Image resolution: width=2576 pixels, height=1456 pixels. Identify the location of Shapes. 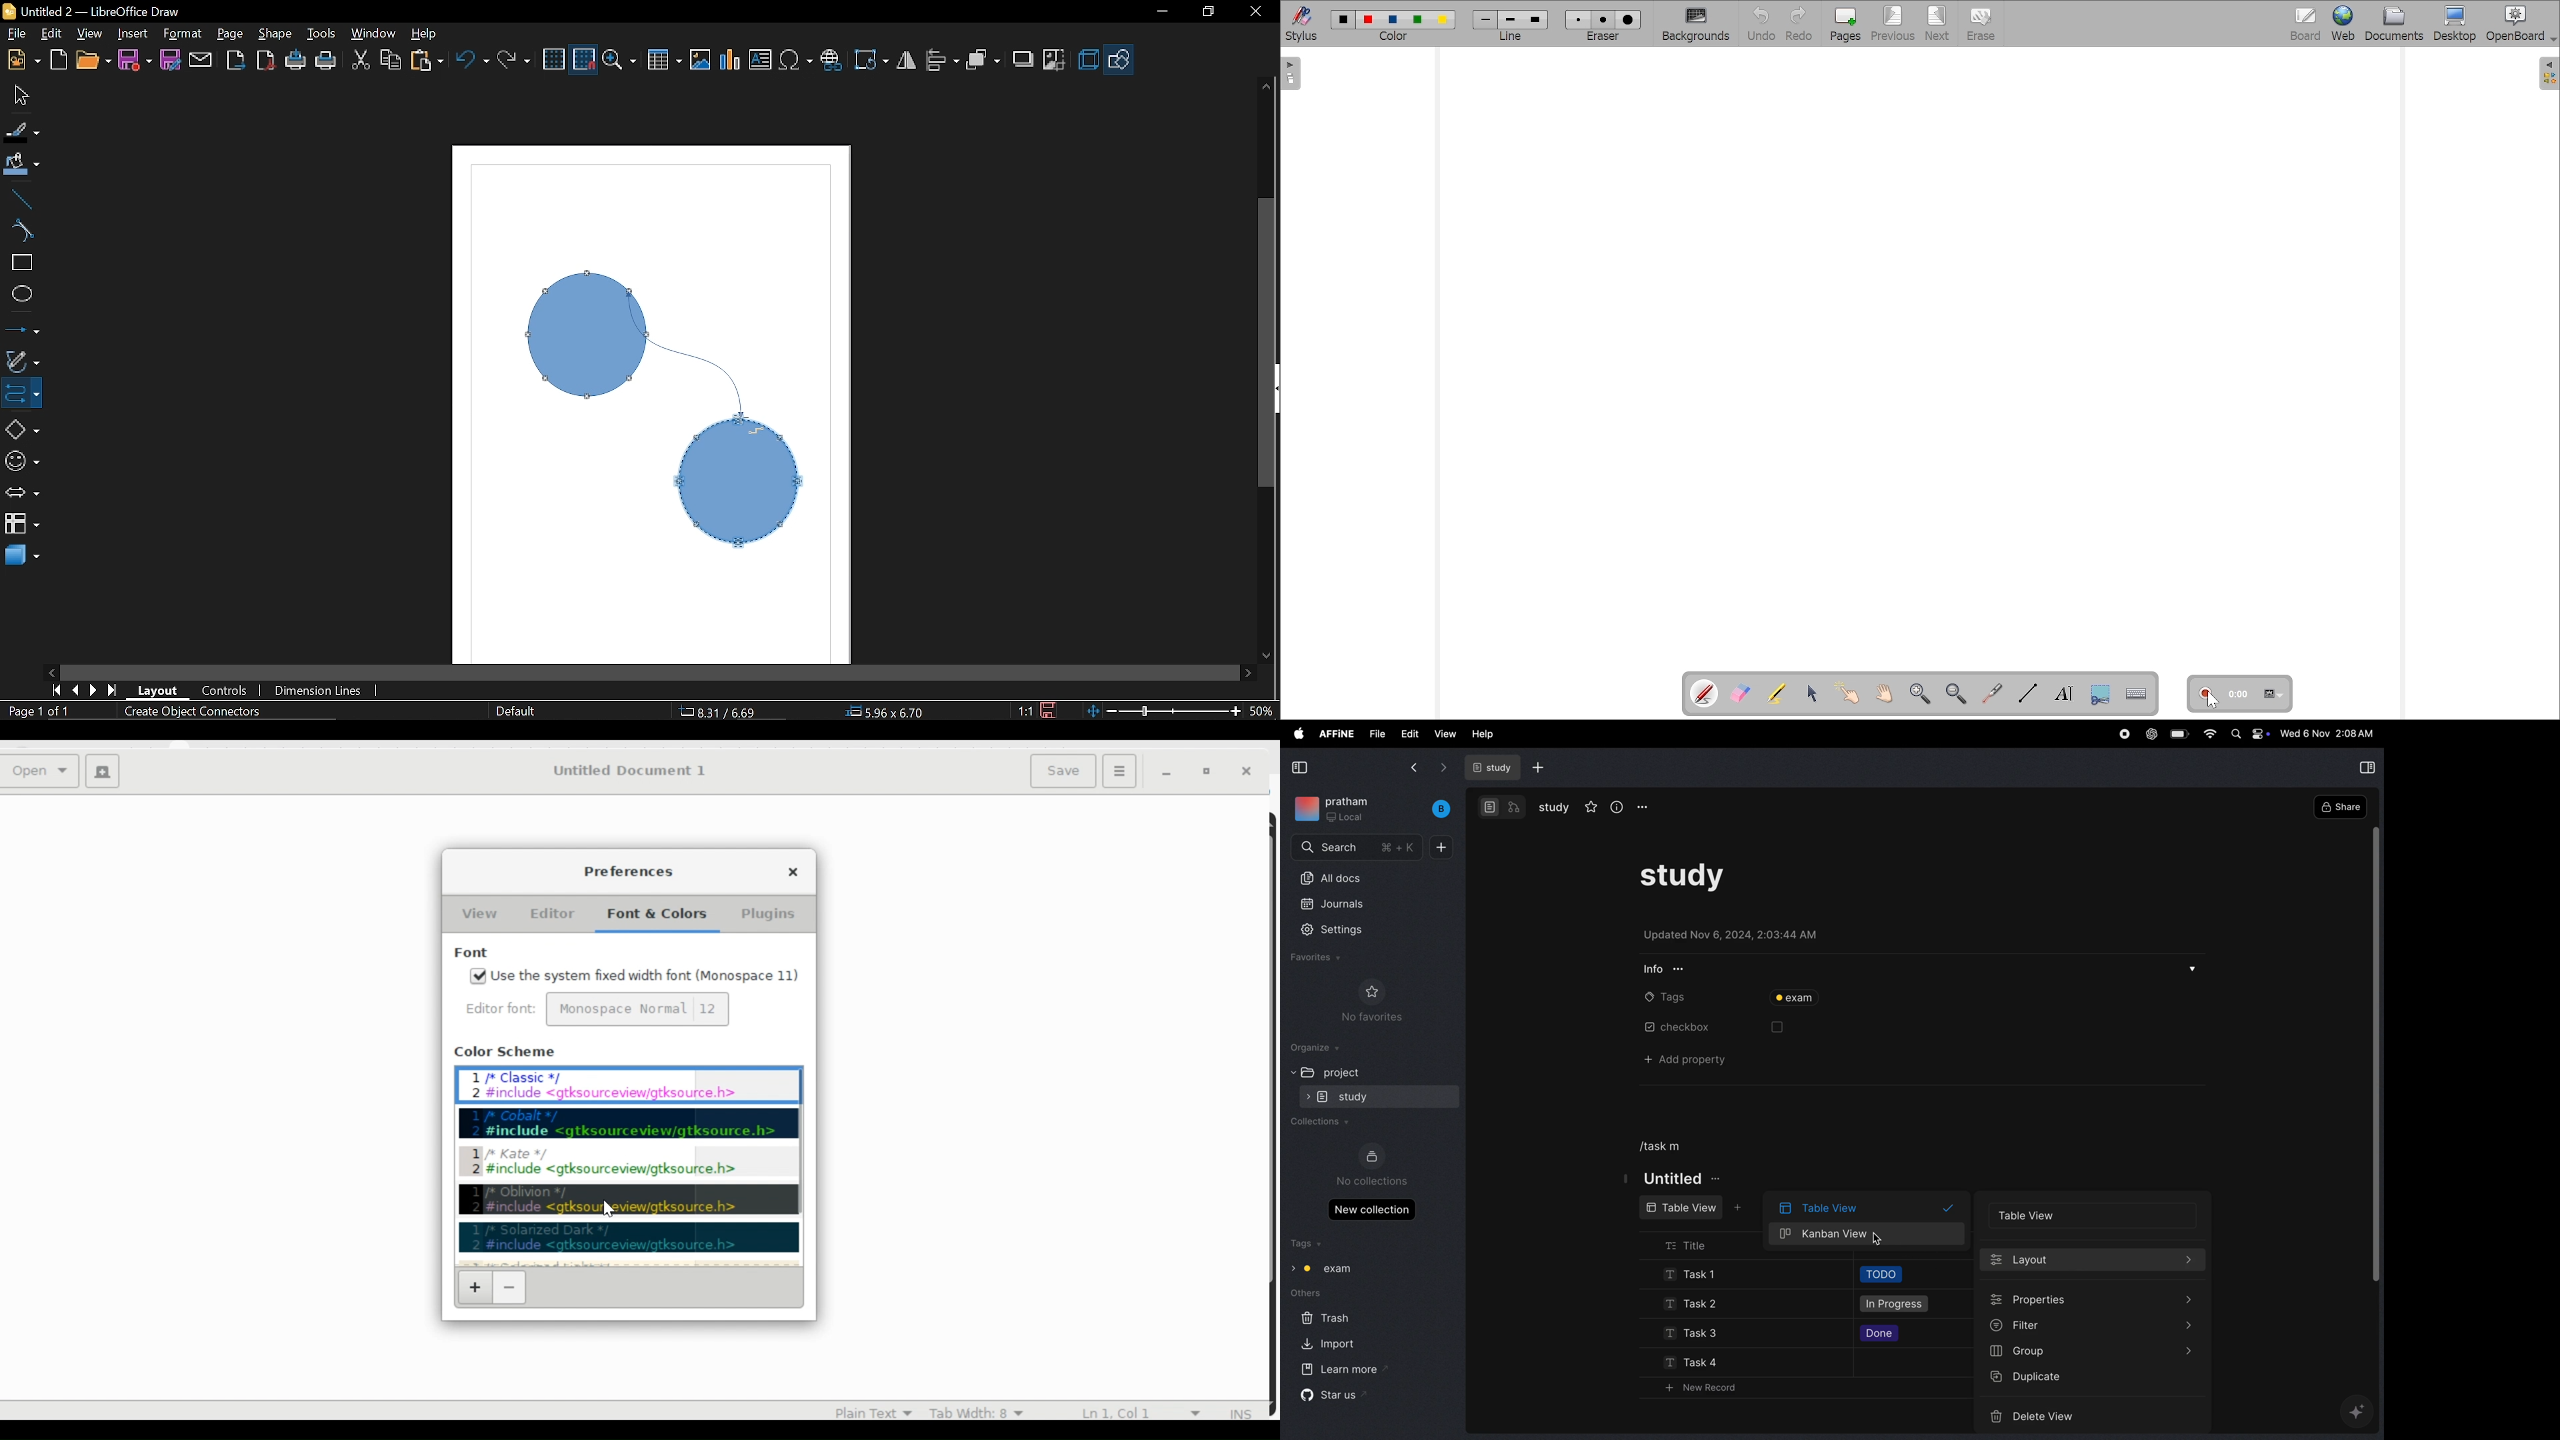
(1121, 58).